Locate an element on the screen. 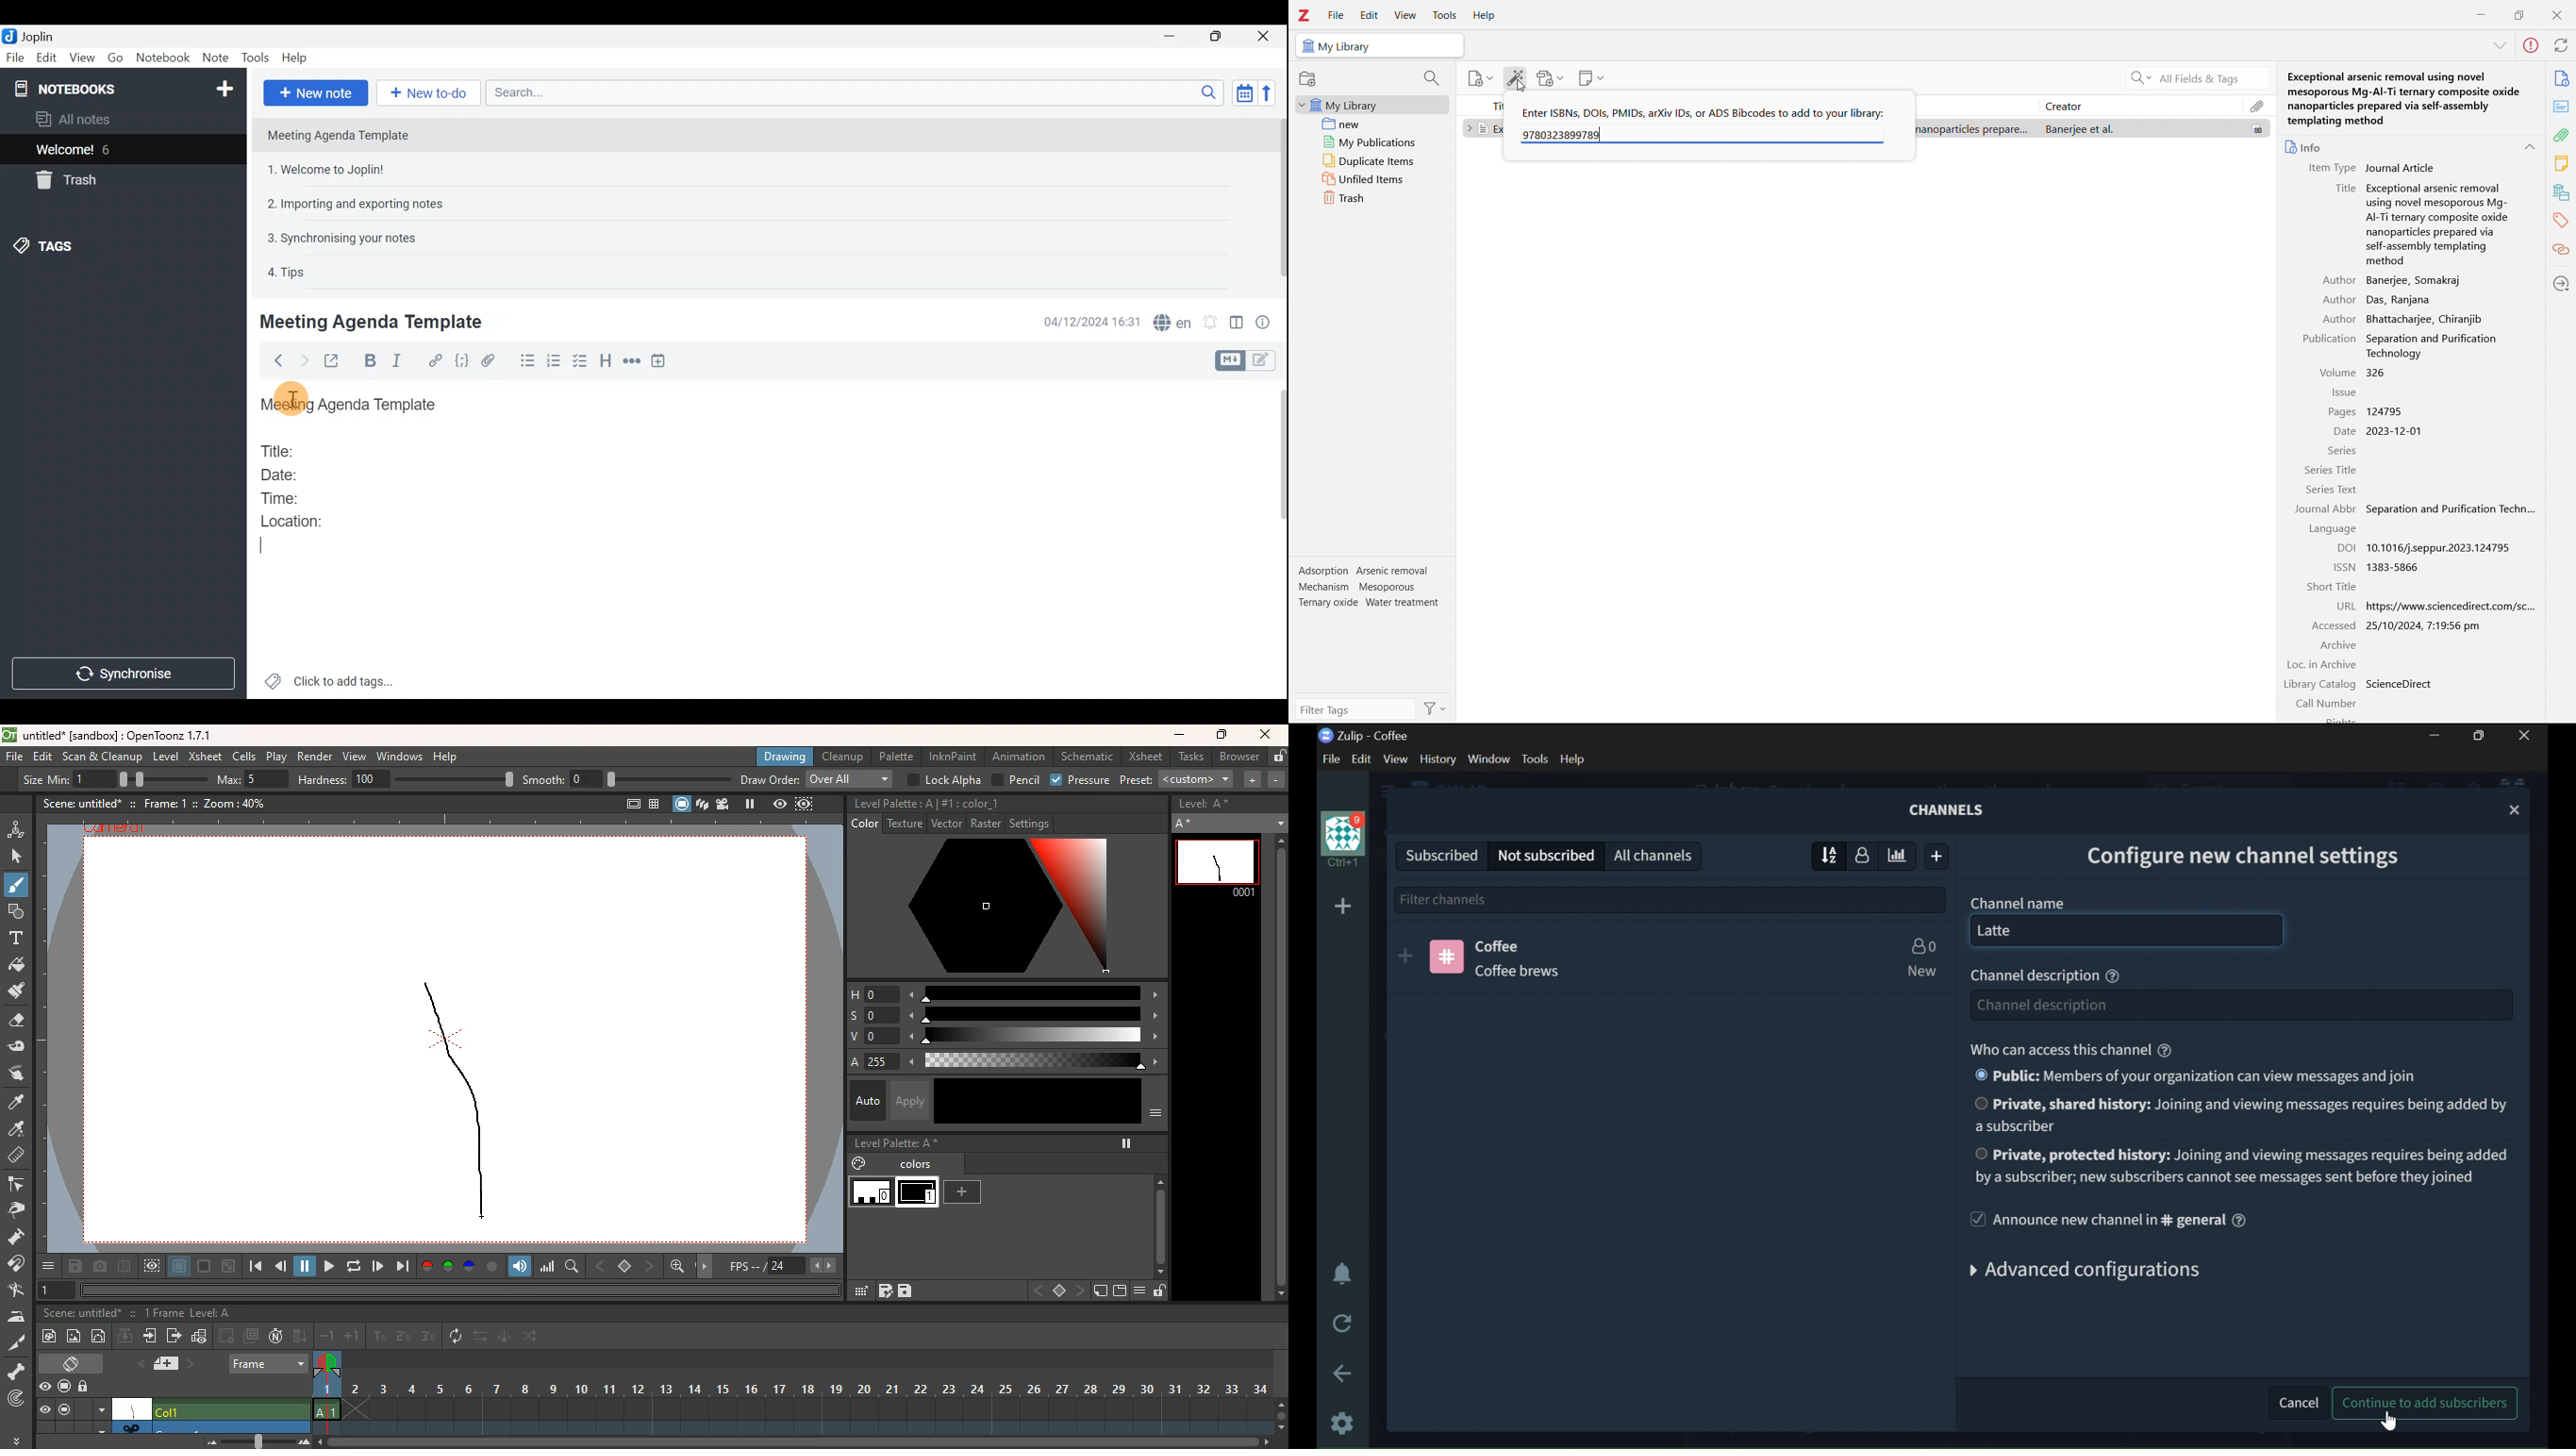  file is located at coordinates (1335, 15).